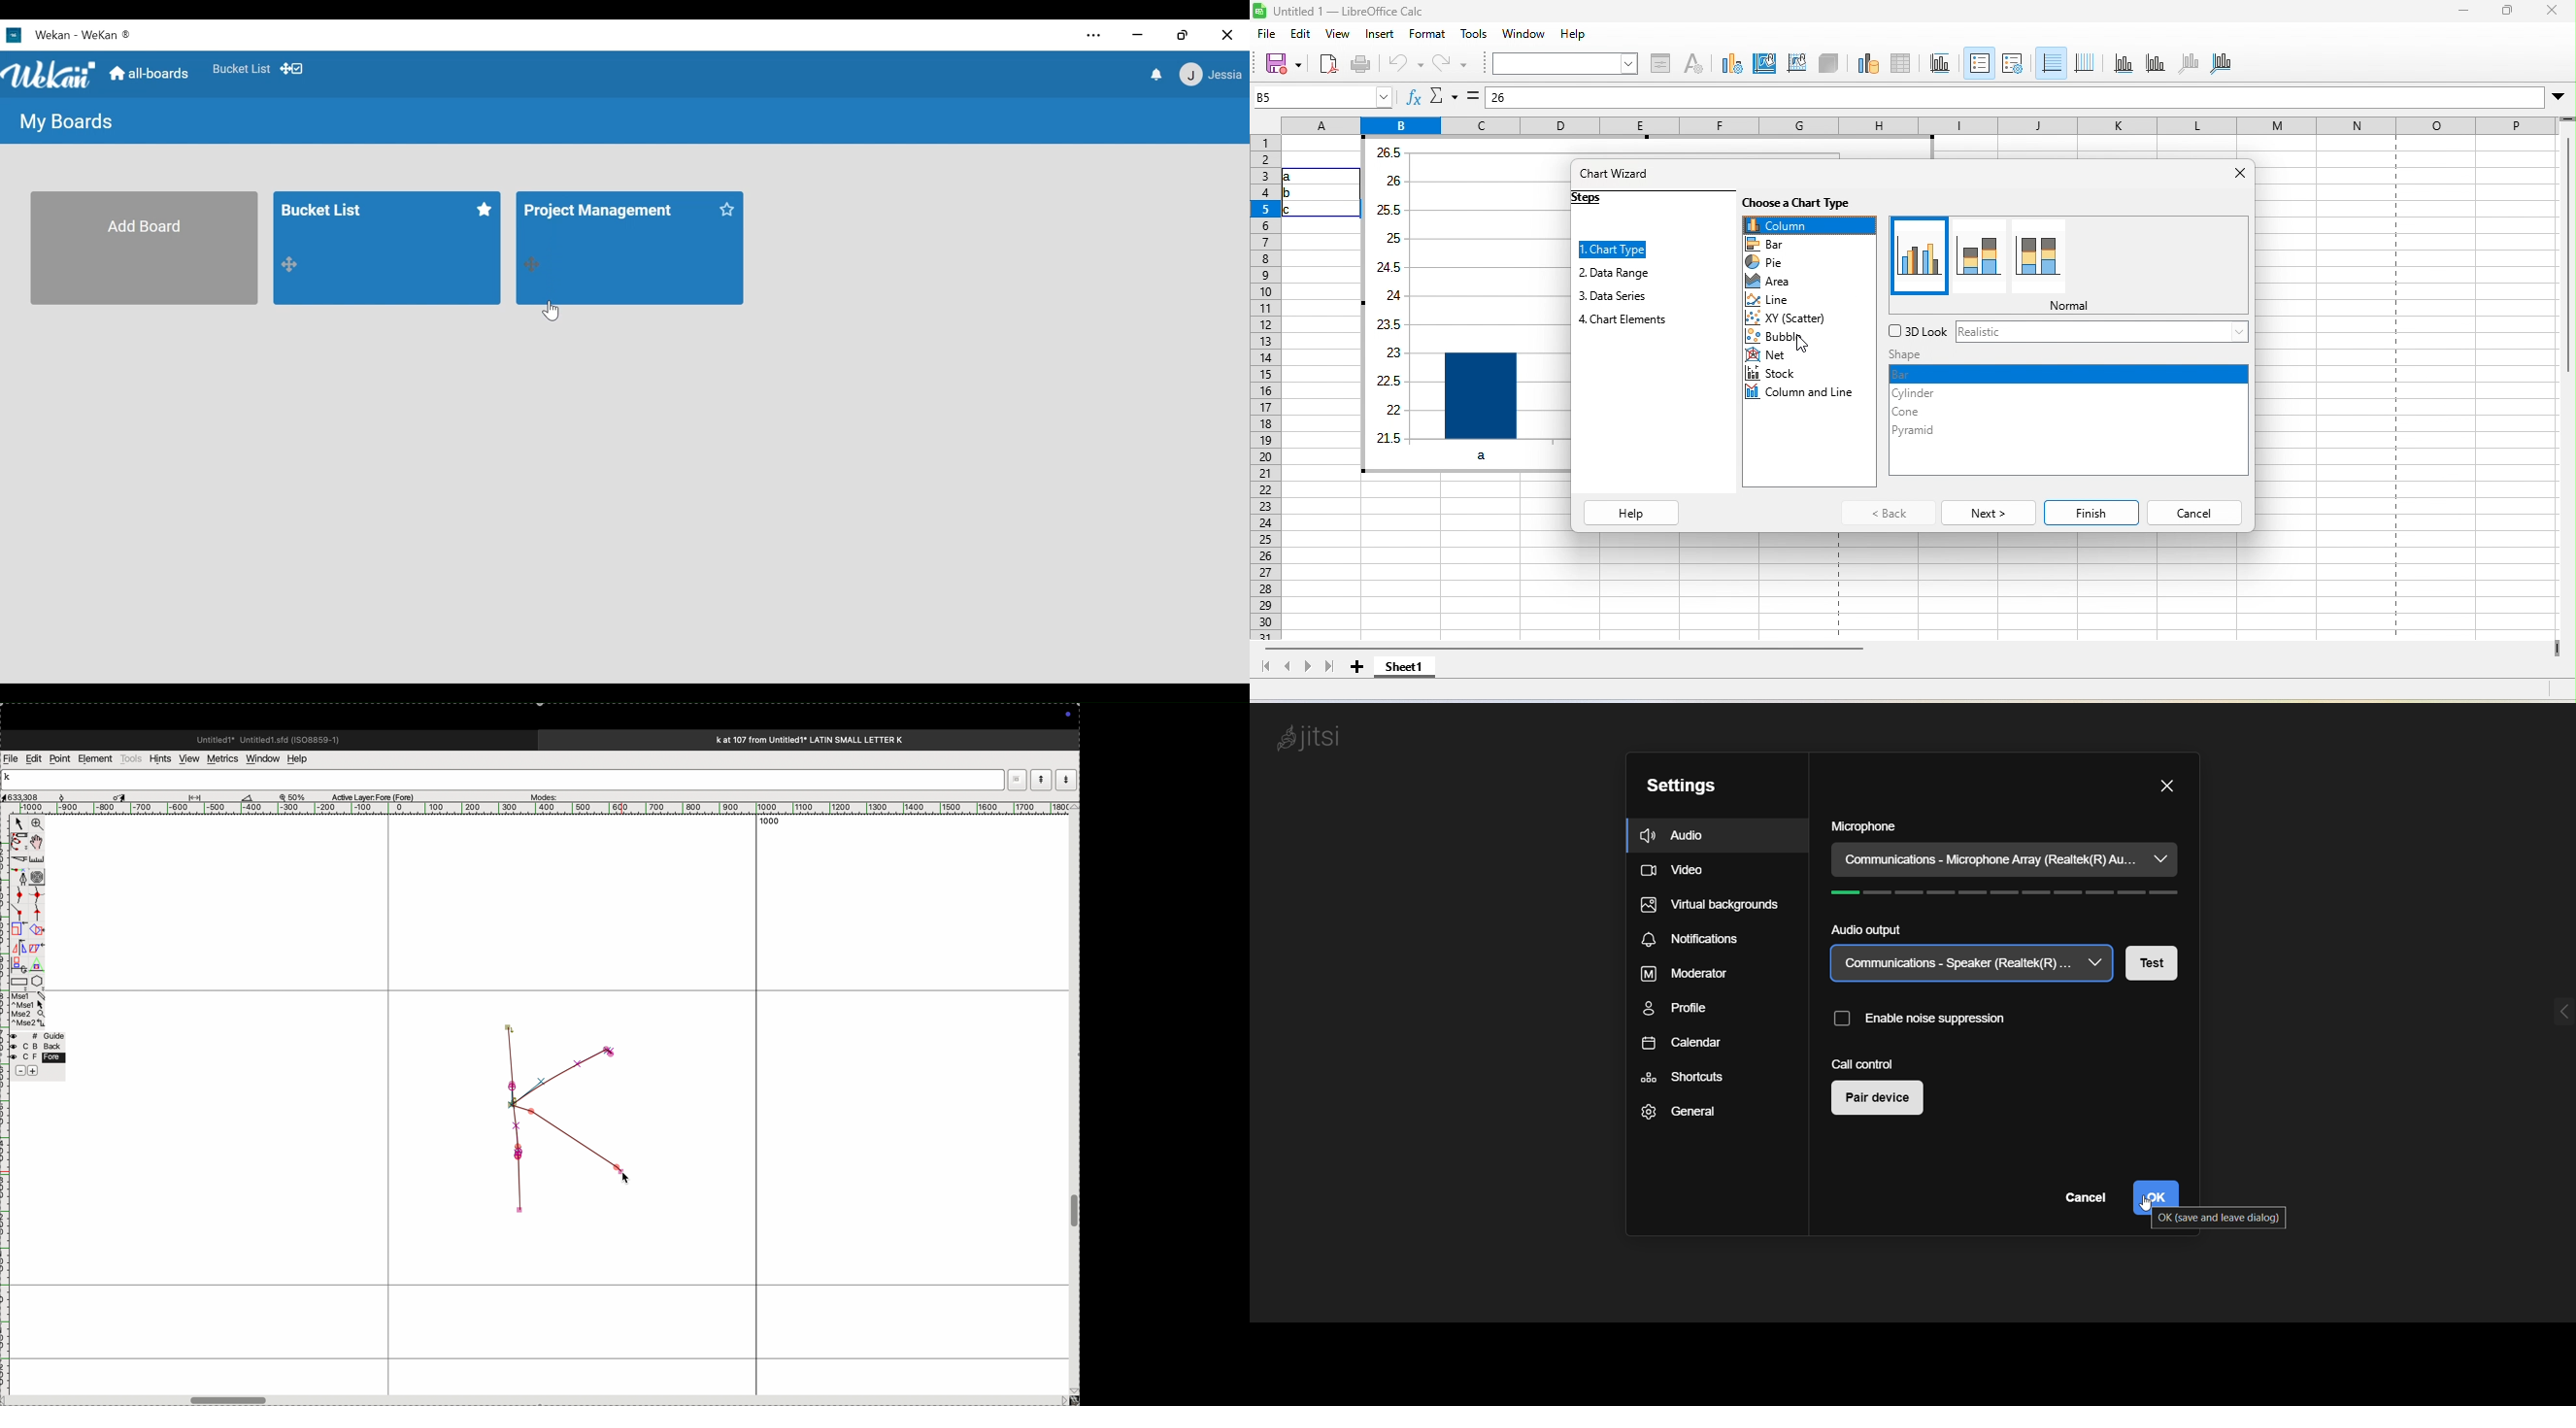  Describe the element at coordinates (1917, 124) in the screenshot. I see `column headings` at that location.